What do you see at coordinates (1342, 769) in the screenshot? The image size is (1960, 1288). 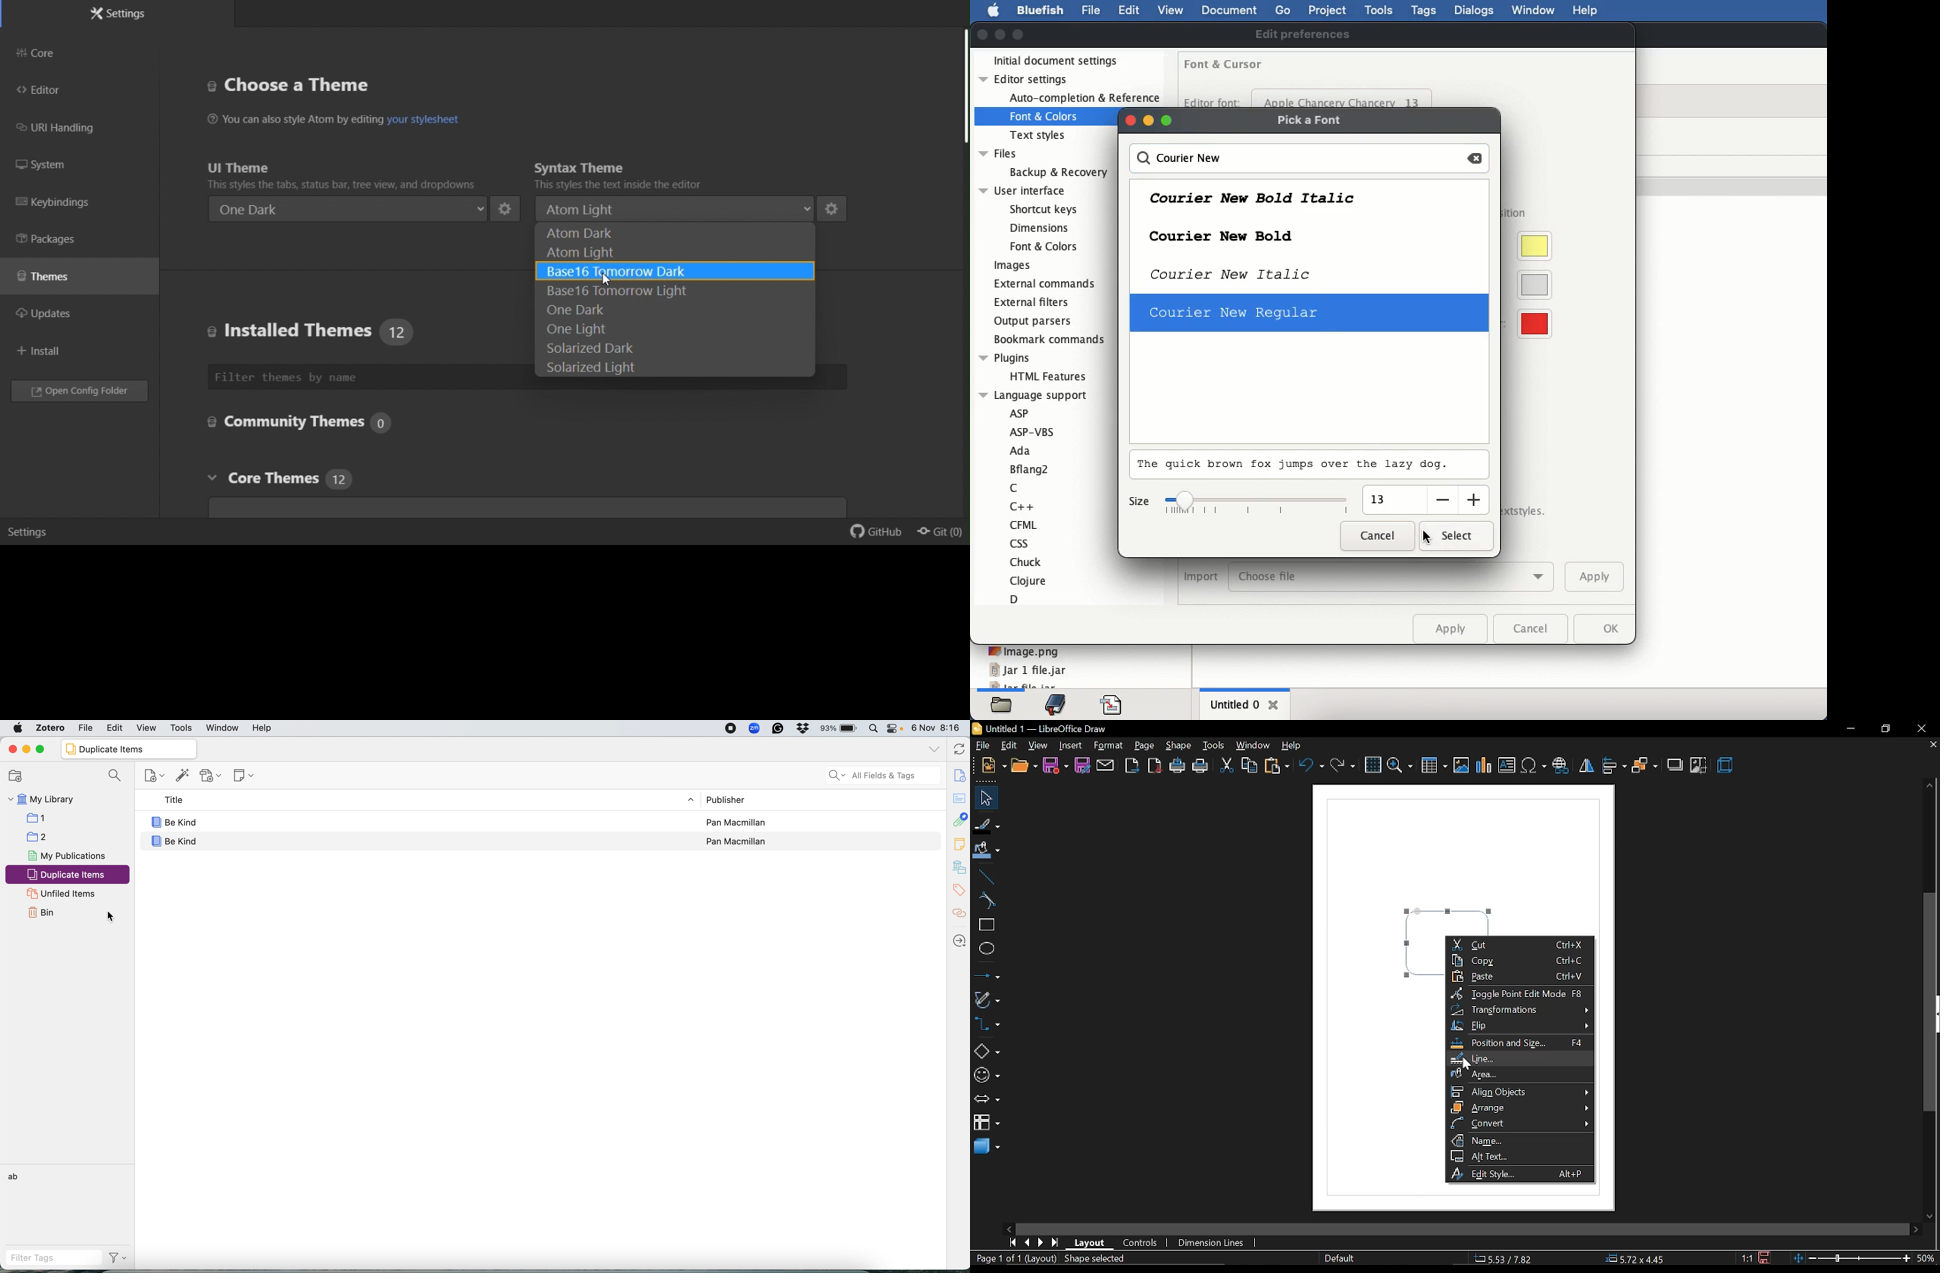 I see `redo` at bounding box center [1342, 769].